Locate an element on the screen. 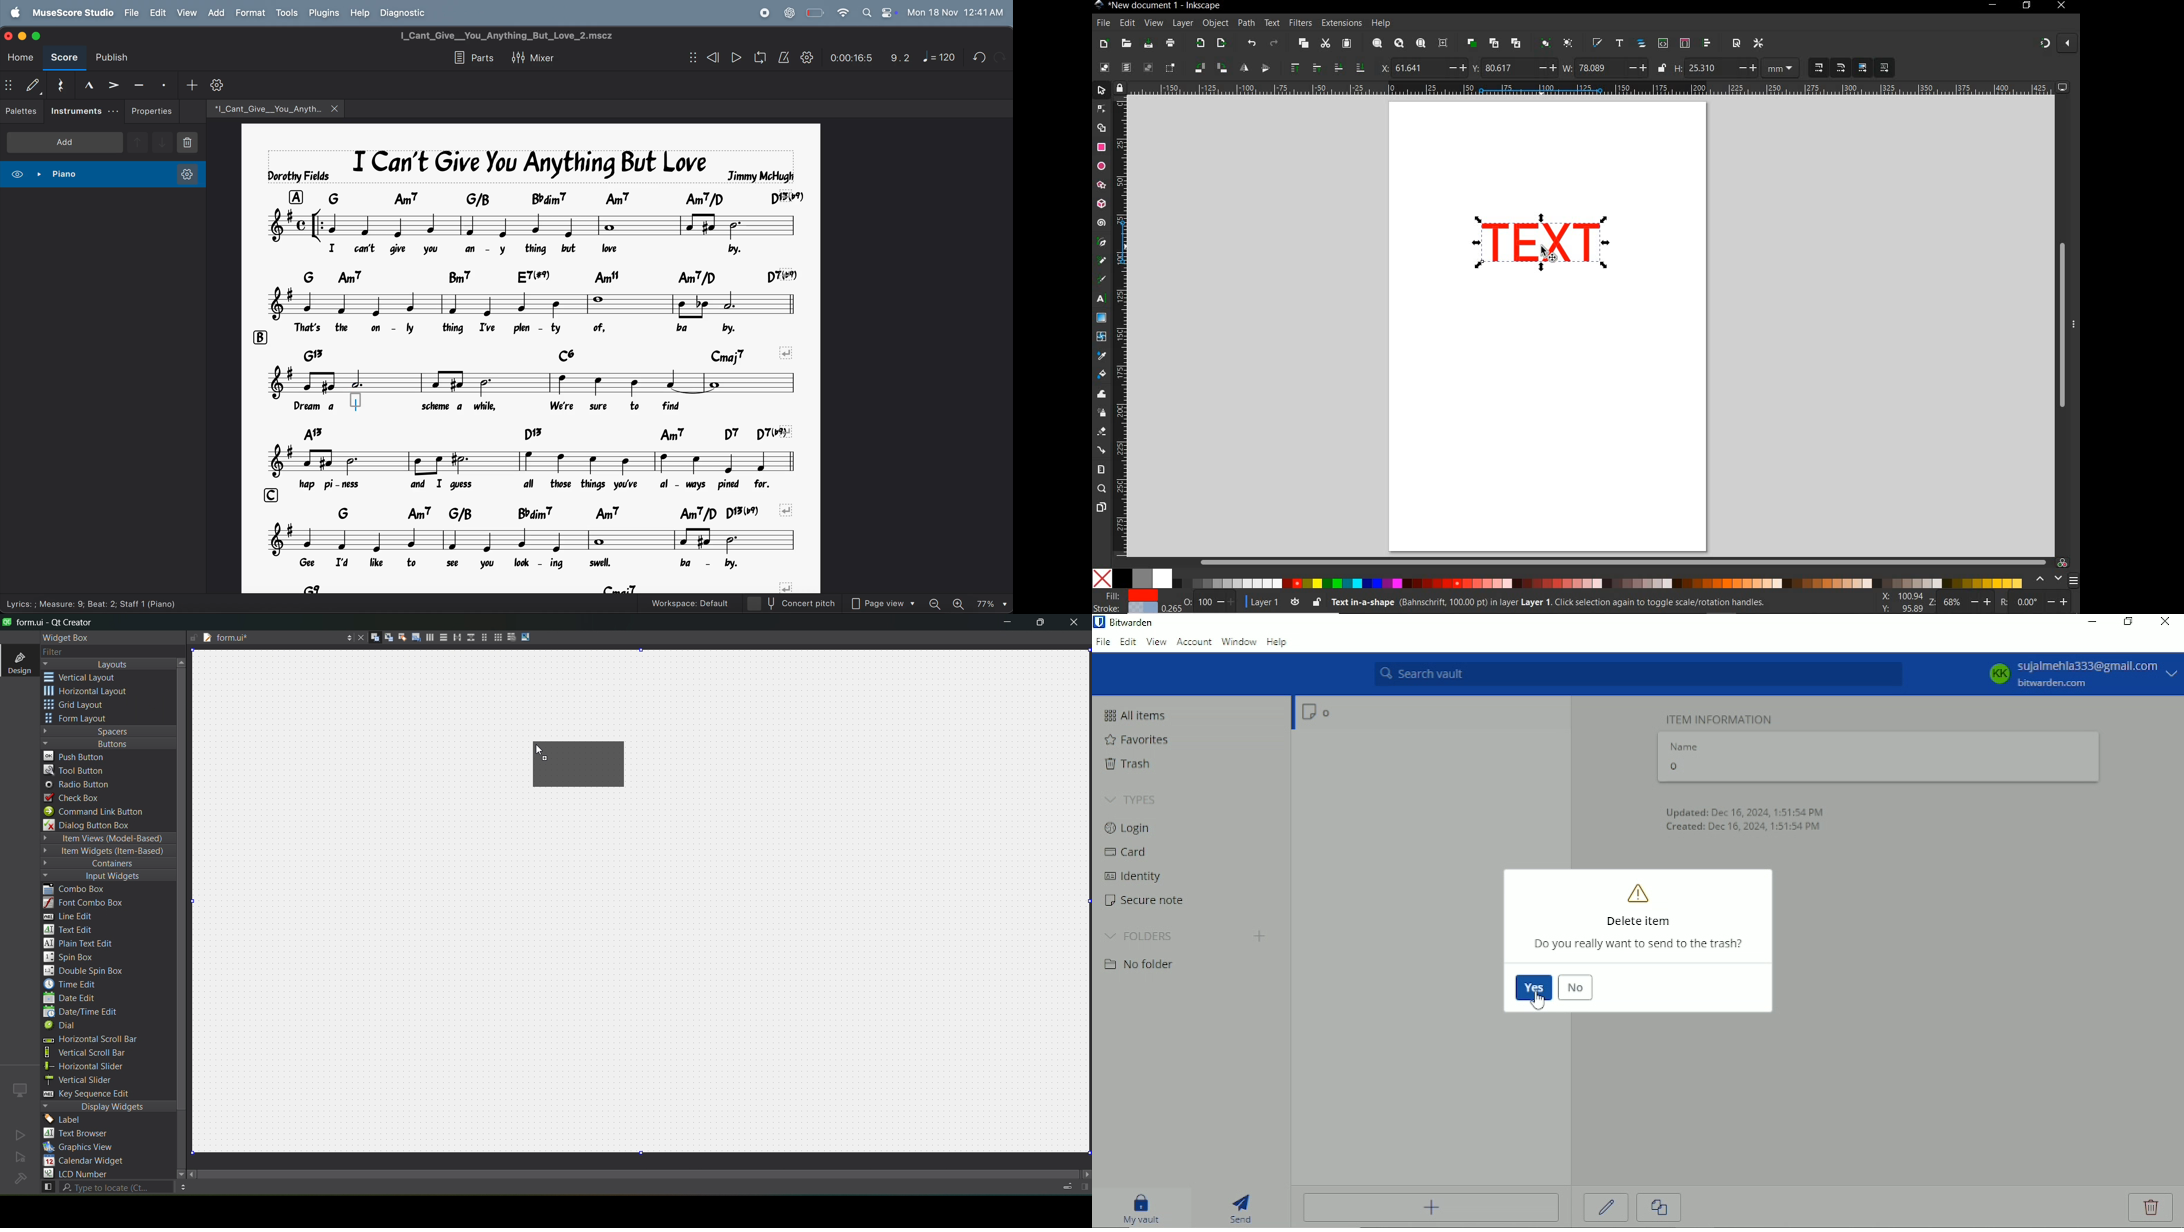  search is located at coordinates (106, 1188).